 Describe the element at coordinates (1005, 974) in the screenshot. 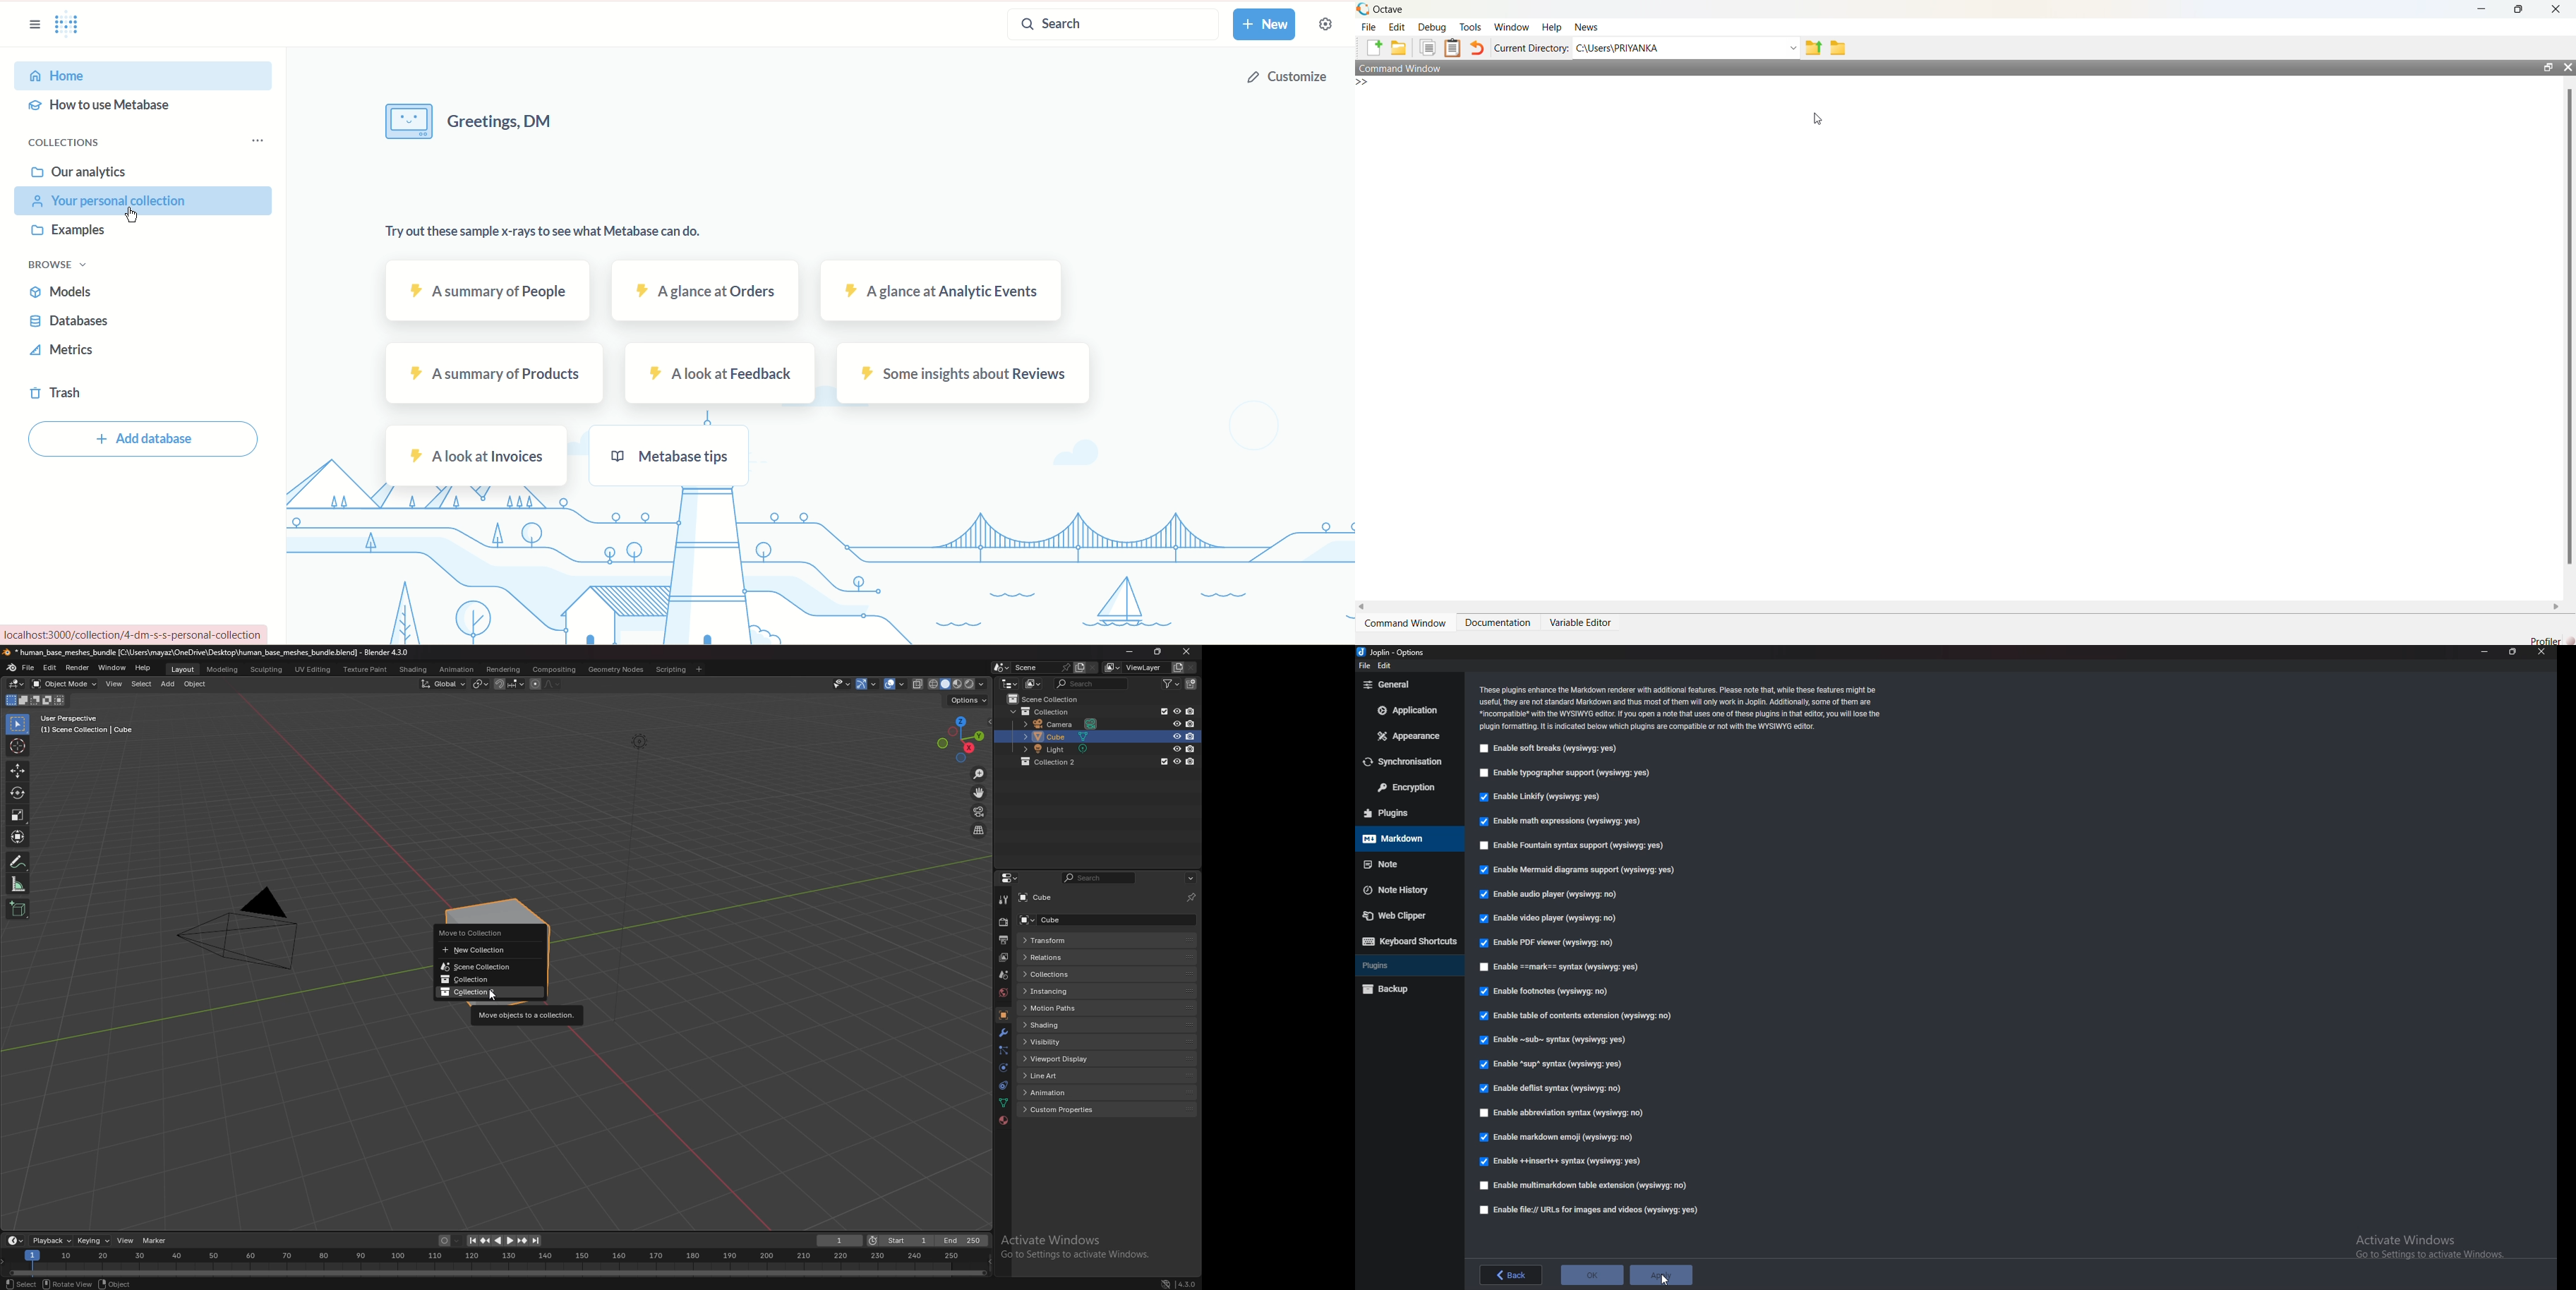

I see `scene` at that location.